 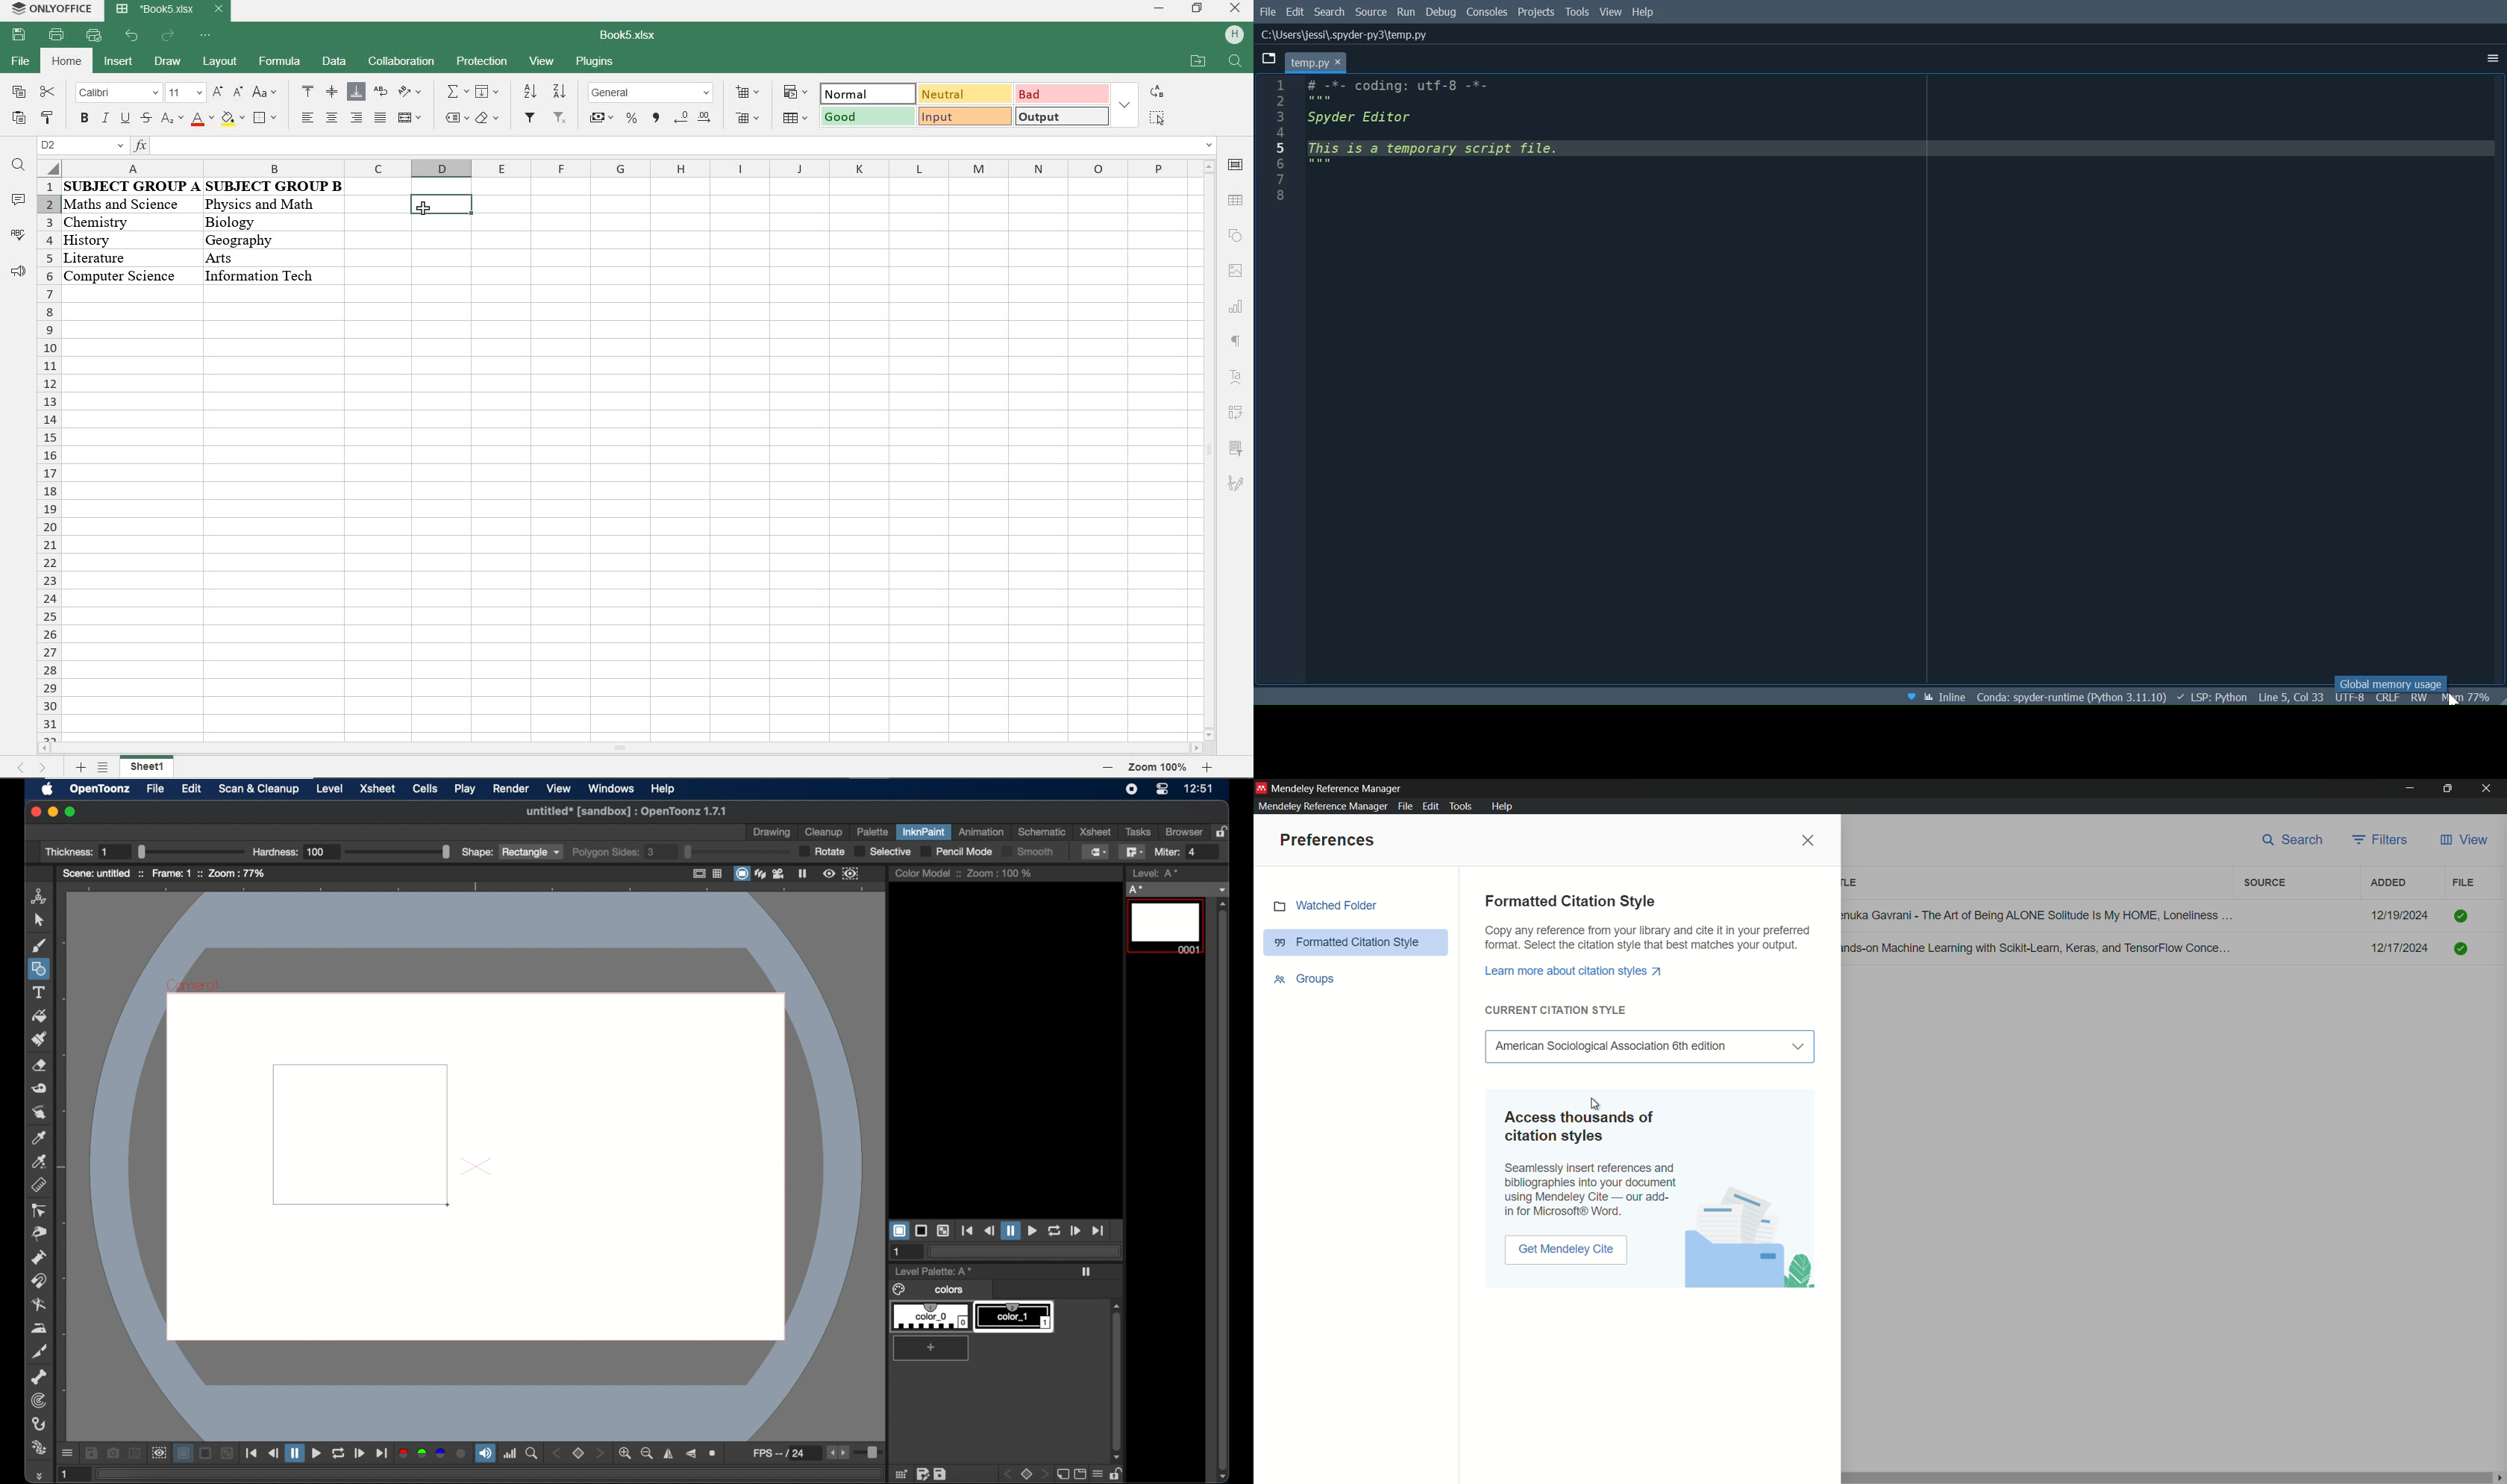 I want to click on cells, so click(x=424, y=789).